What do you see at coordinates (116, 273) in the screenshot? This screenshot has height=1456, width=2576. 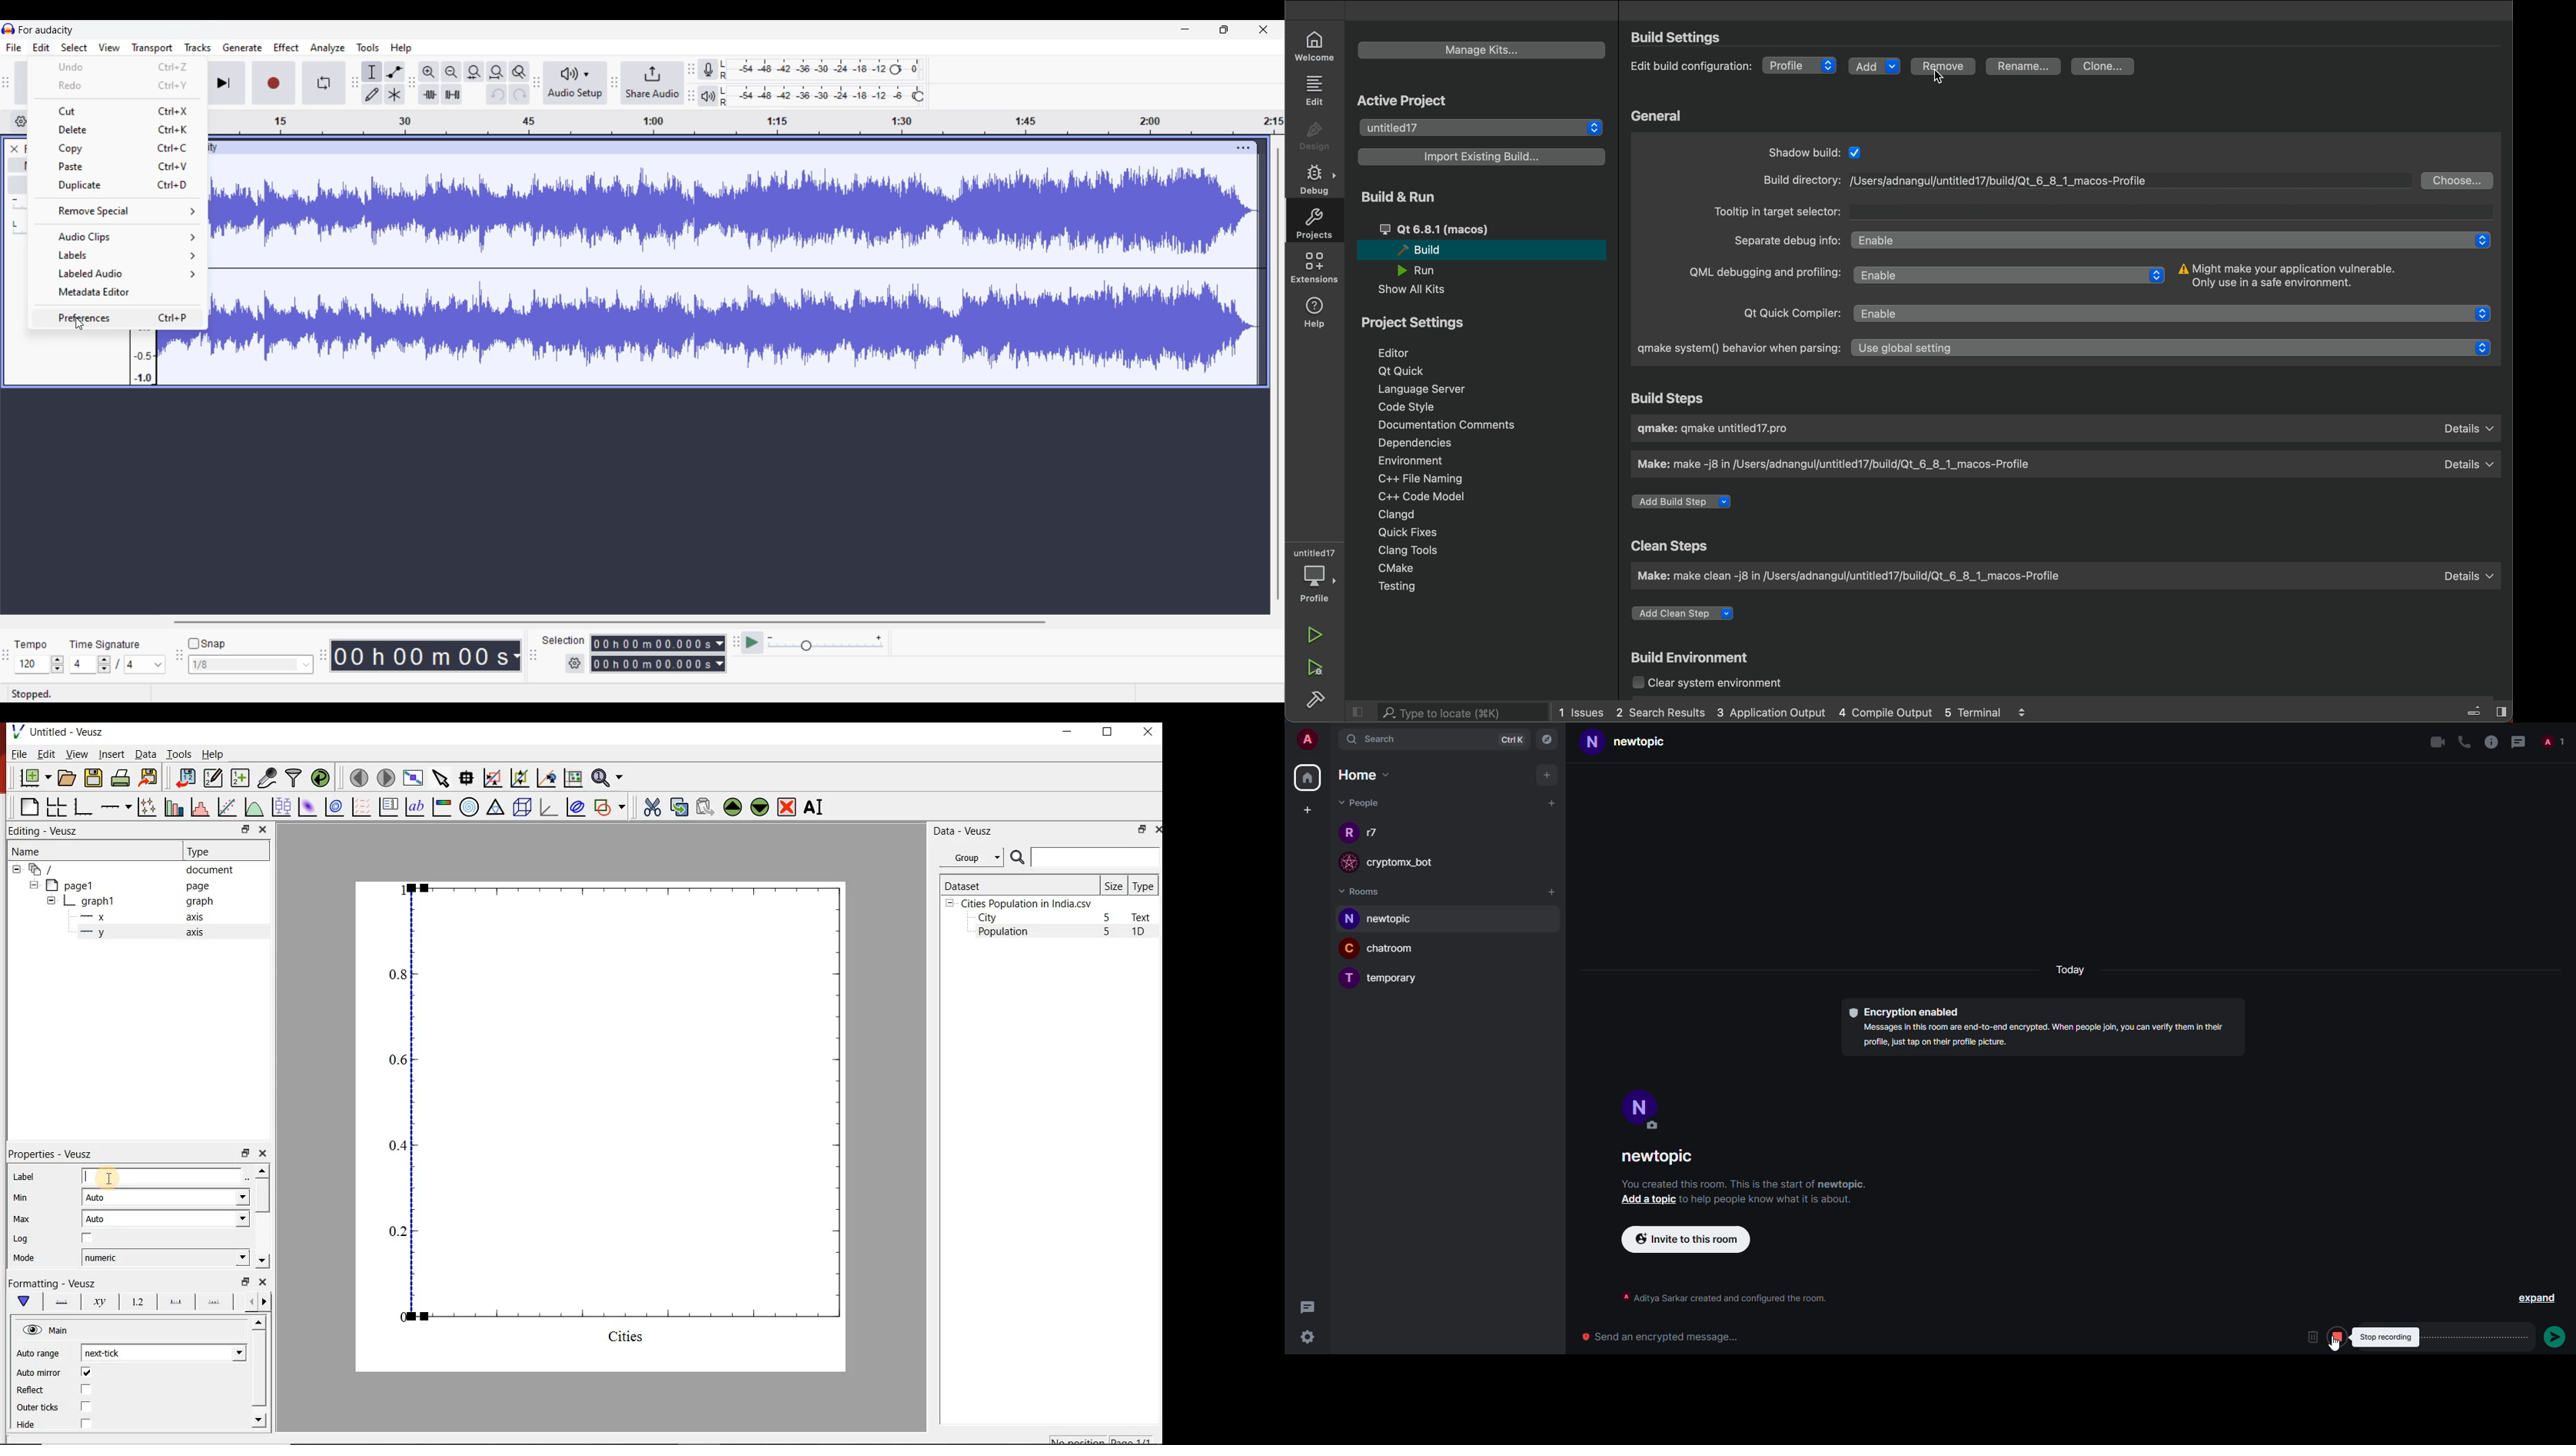 I see `Labeled audio options` at bounding box center [116, 273].